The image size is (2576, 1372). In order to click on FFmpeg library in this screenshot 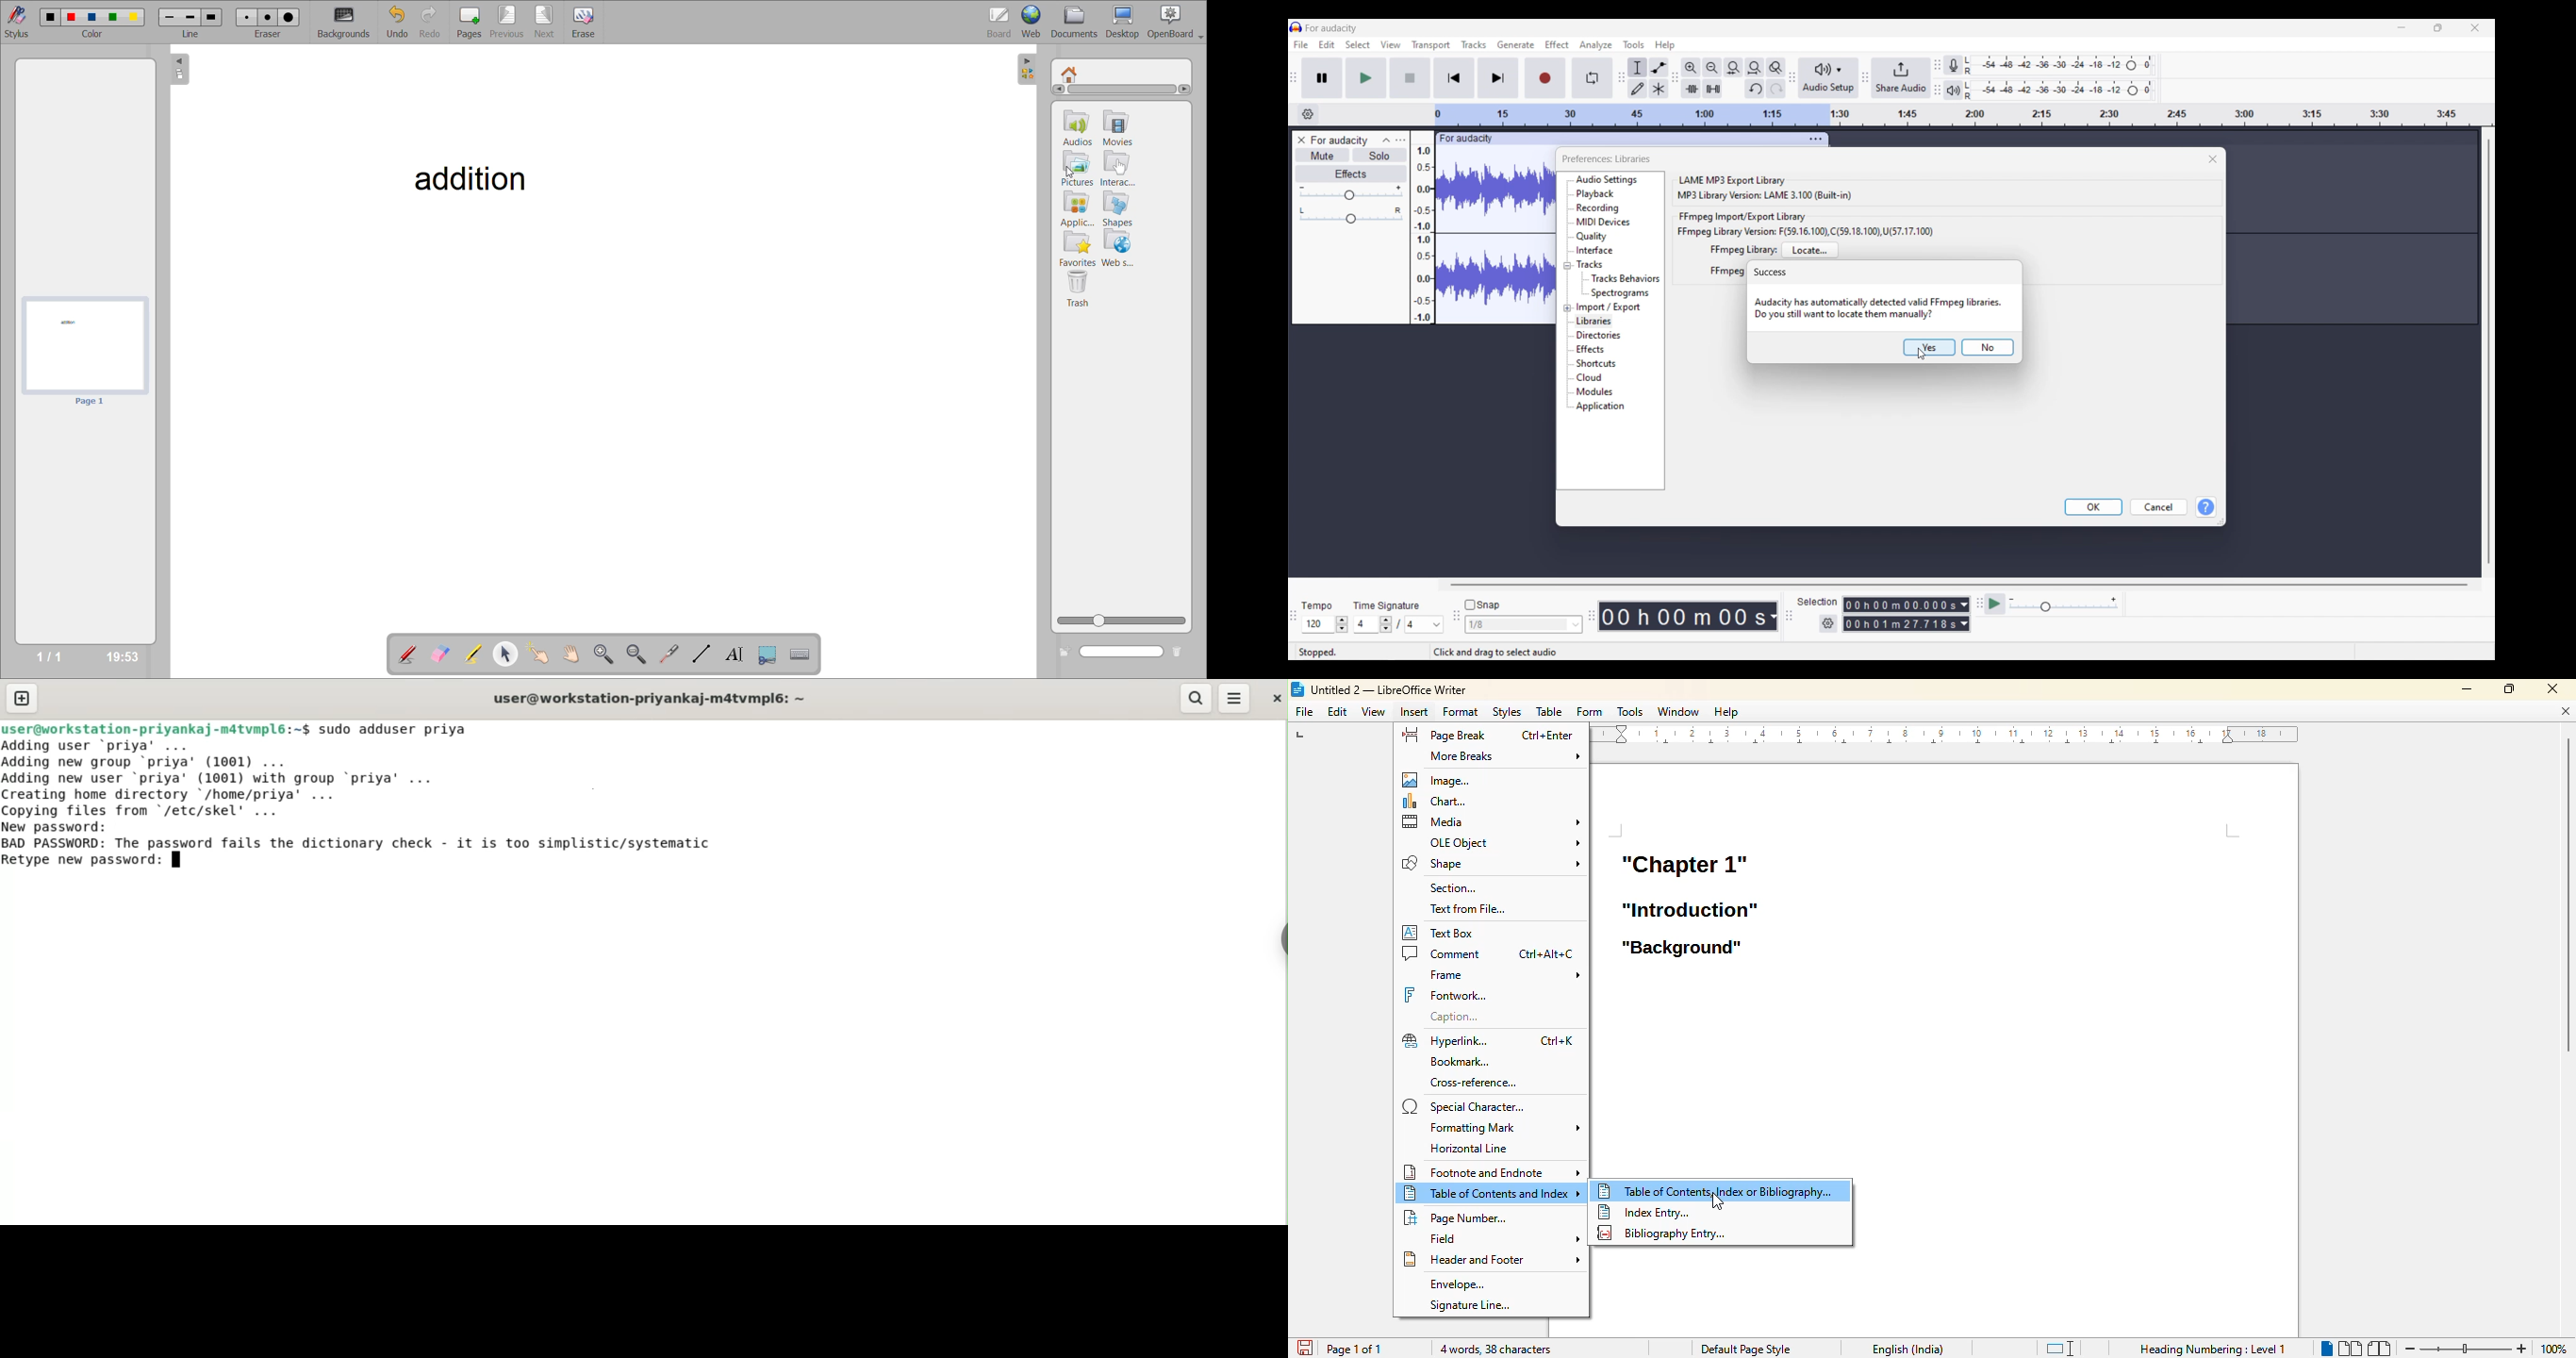, I will do `click(1743, 250)`.